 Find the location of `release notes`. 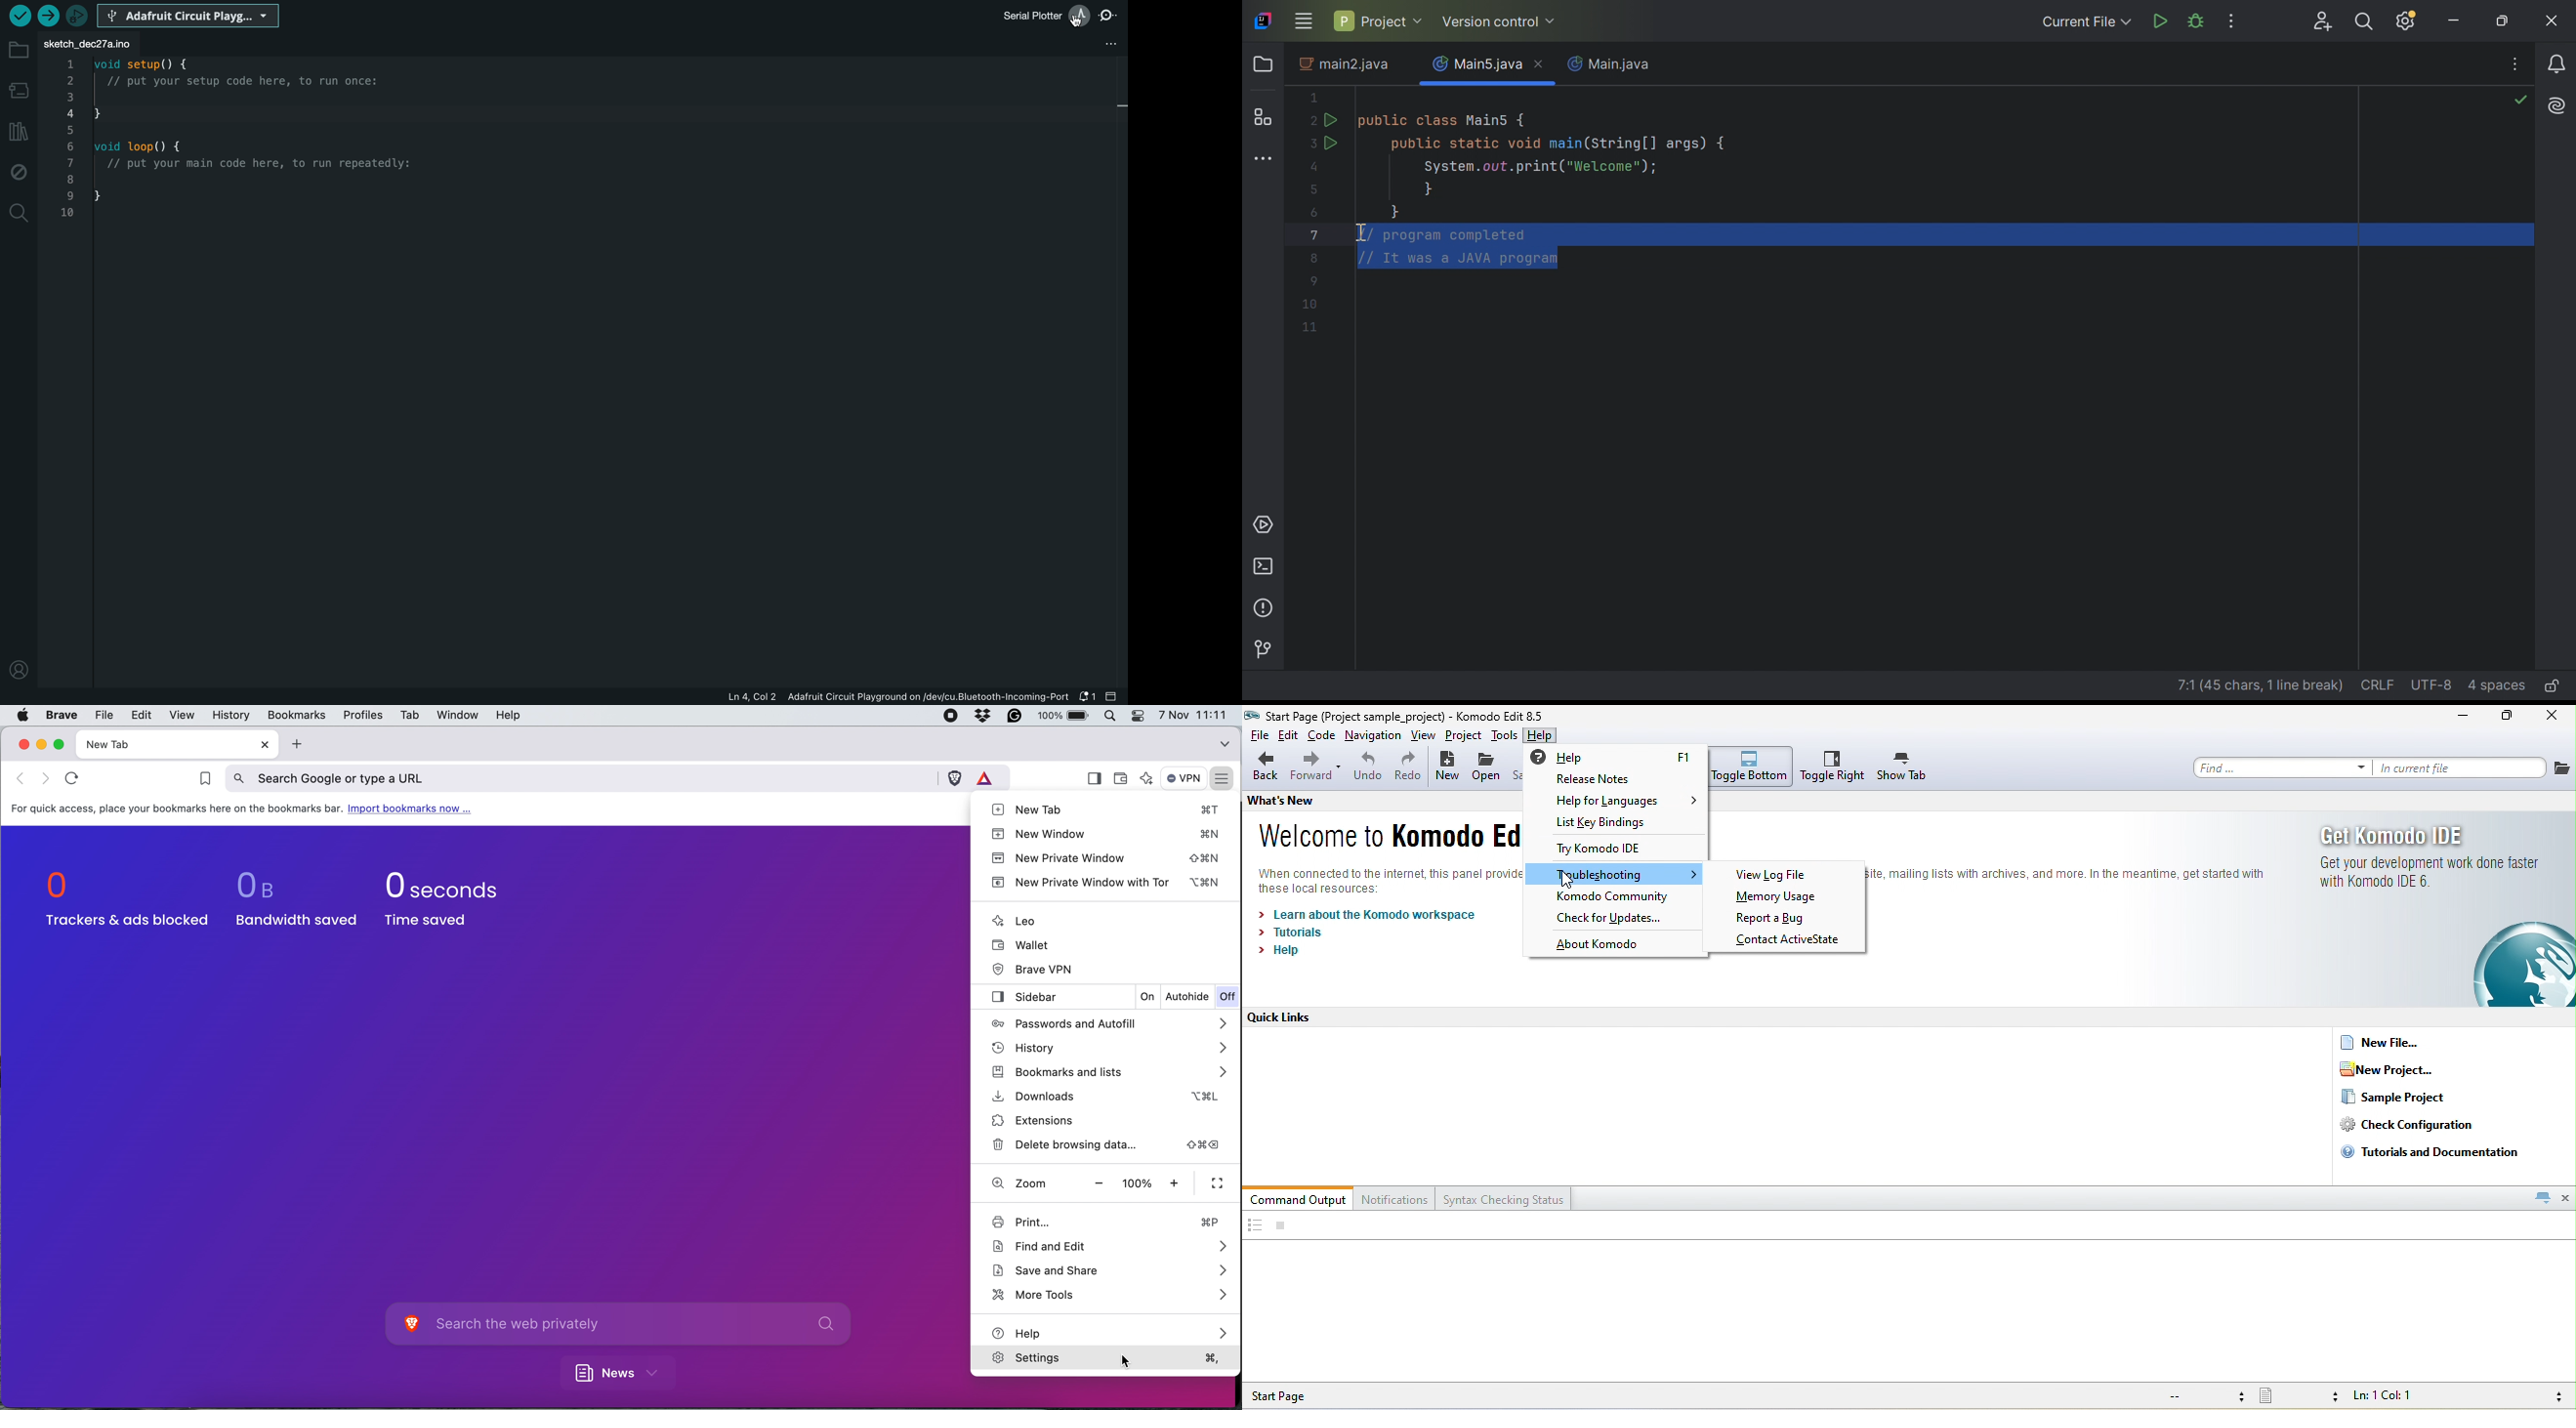

release notes is located at coordinates (1616, 780).